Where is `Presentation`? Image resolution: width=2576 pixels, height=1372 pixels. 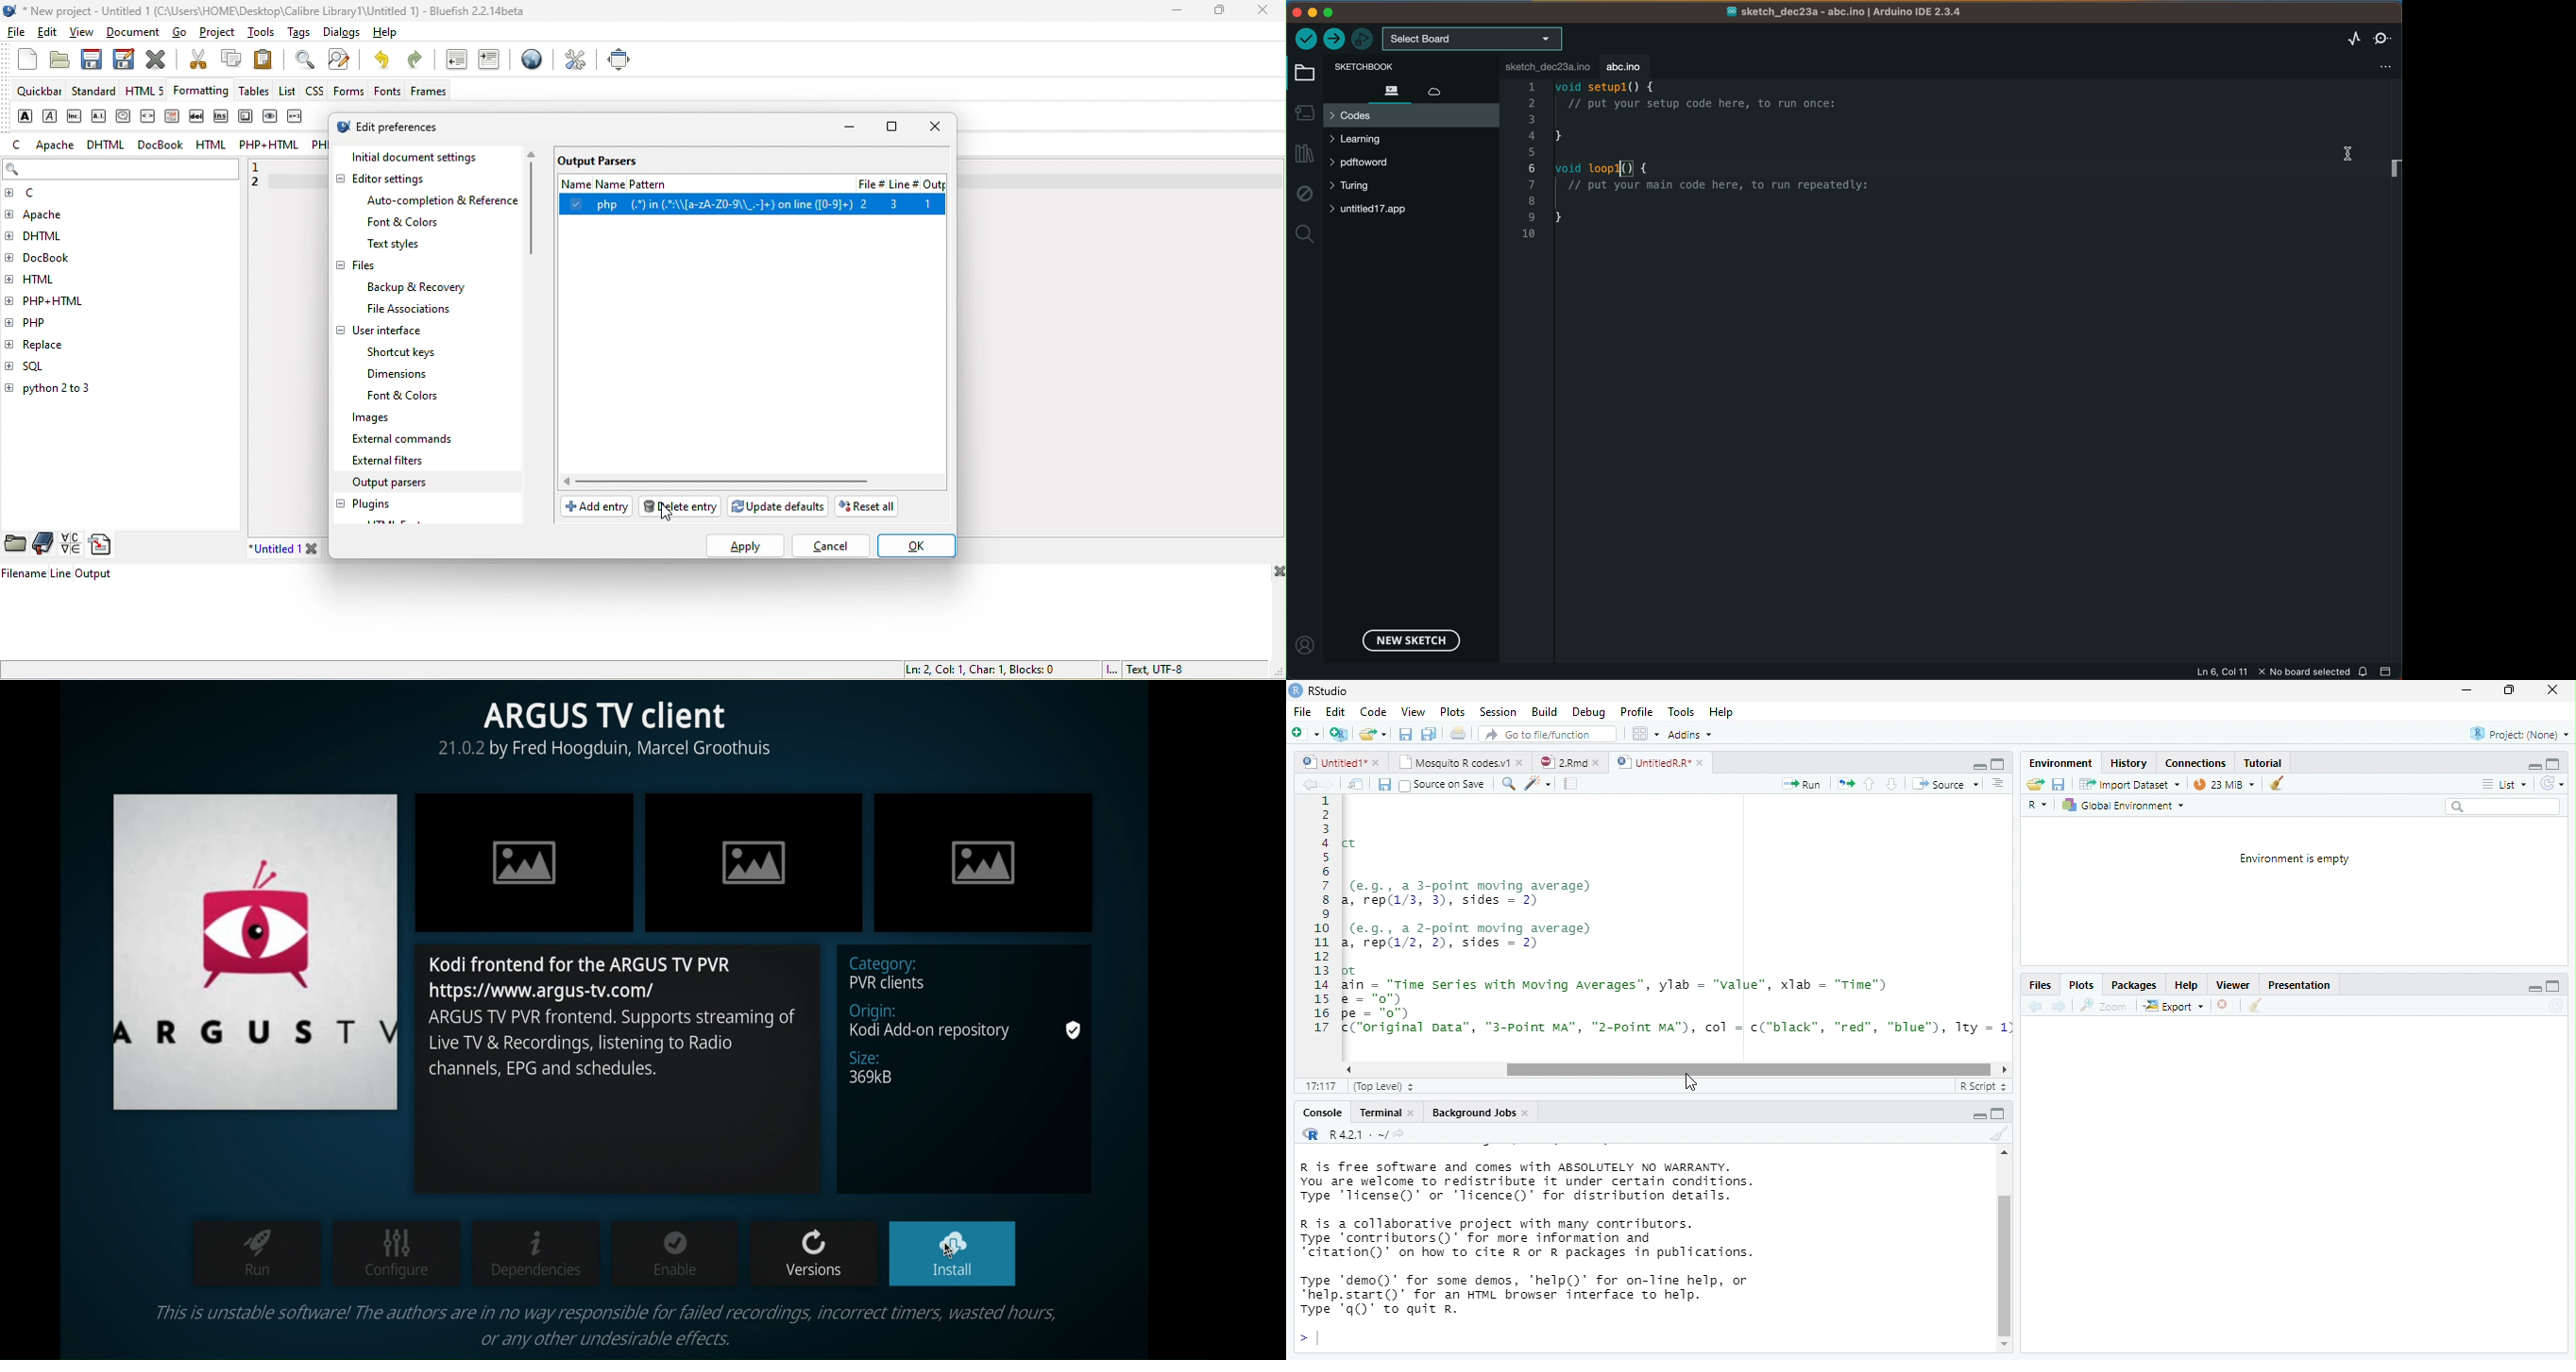
Presentation is located at coordinates (2297, 987).